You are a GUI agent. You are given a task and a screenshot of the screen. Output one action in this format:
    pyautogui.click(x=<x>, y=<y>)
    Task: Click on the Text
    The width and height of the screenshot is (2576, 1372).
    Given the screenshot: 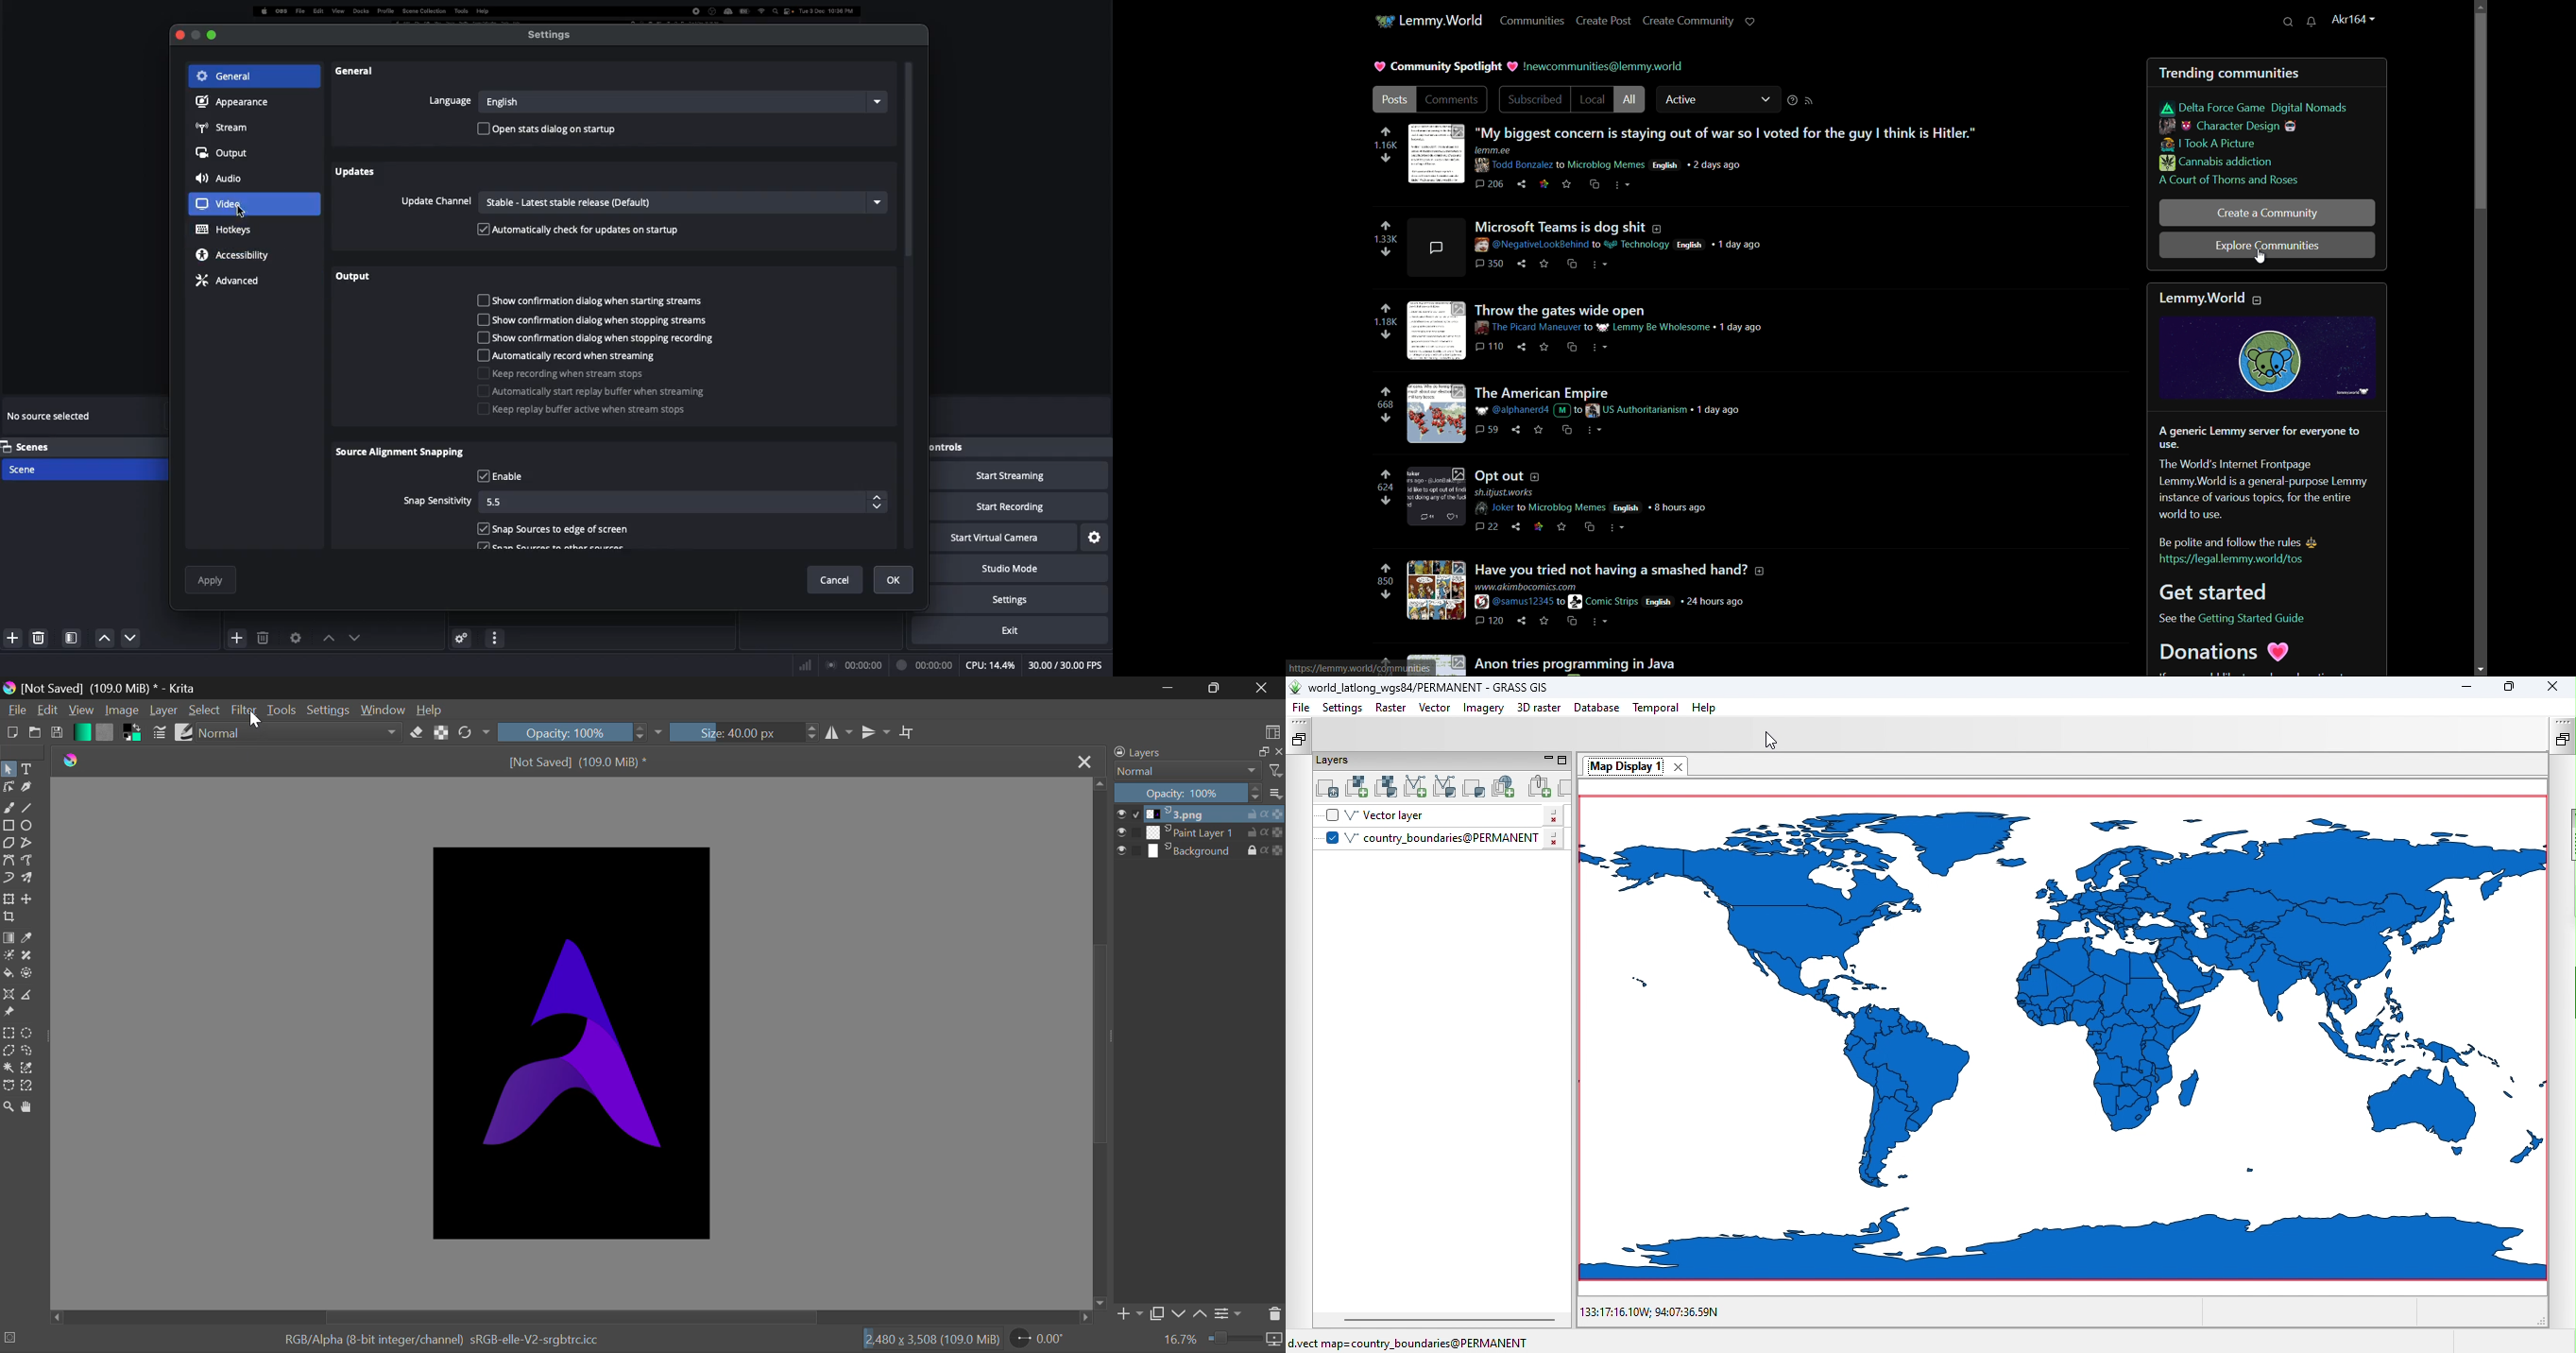 What is the action you would take?
    pyautogui.click(x=29, y=768)
    